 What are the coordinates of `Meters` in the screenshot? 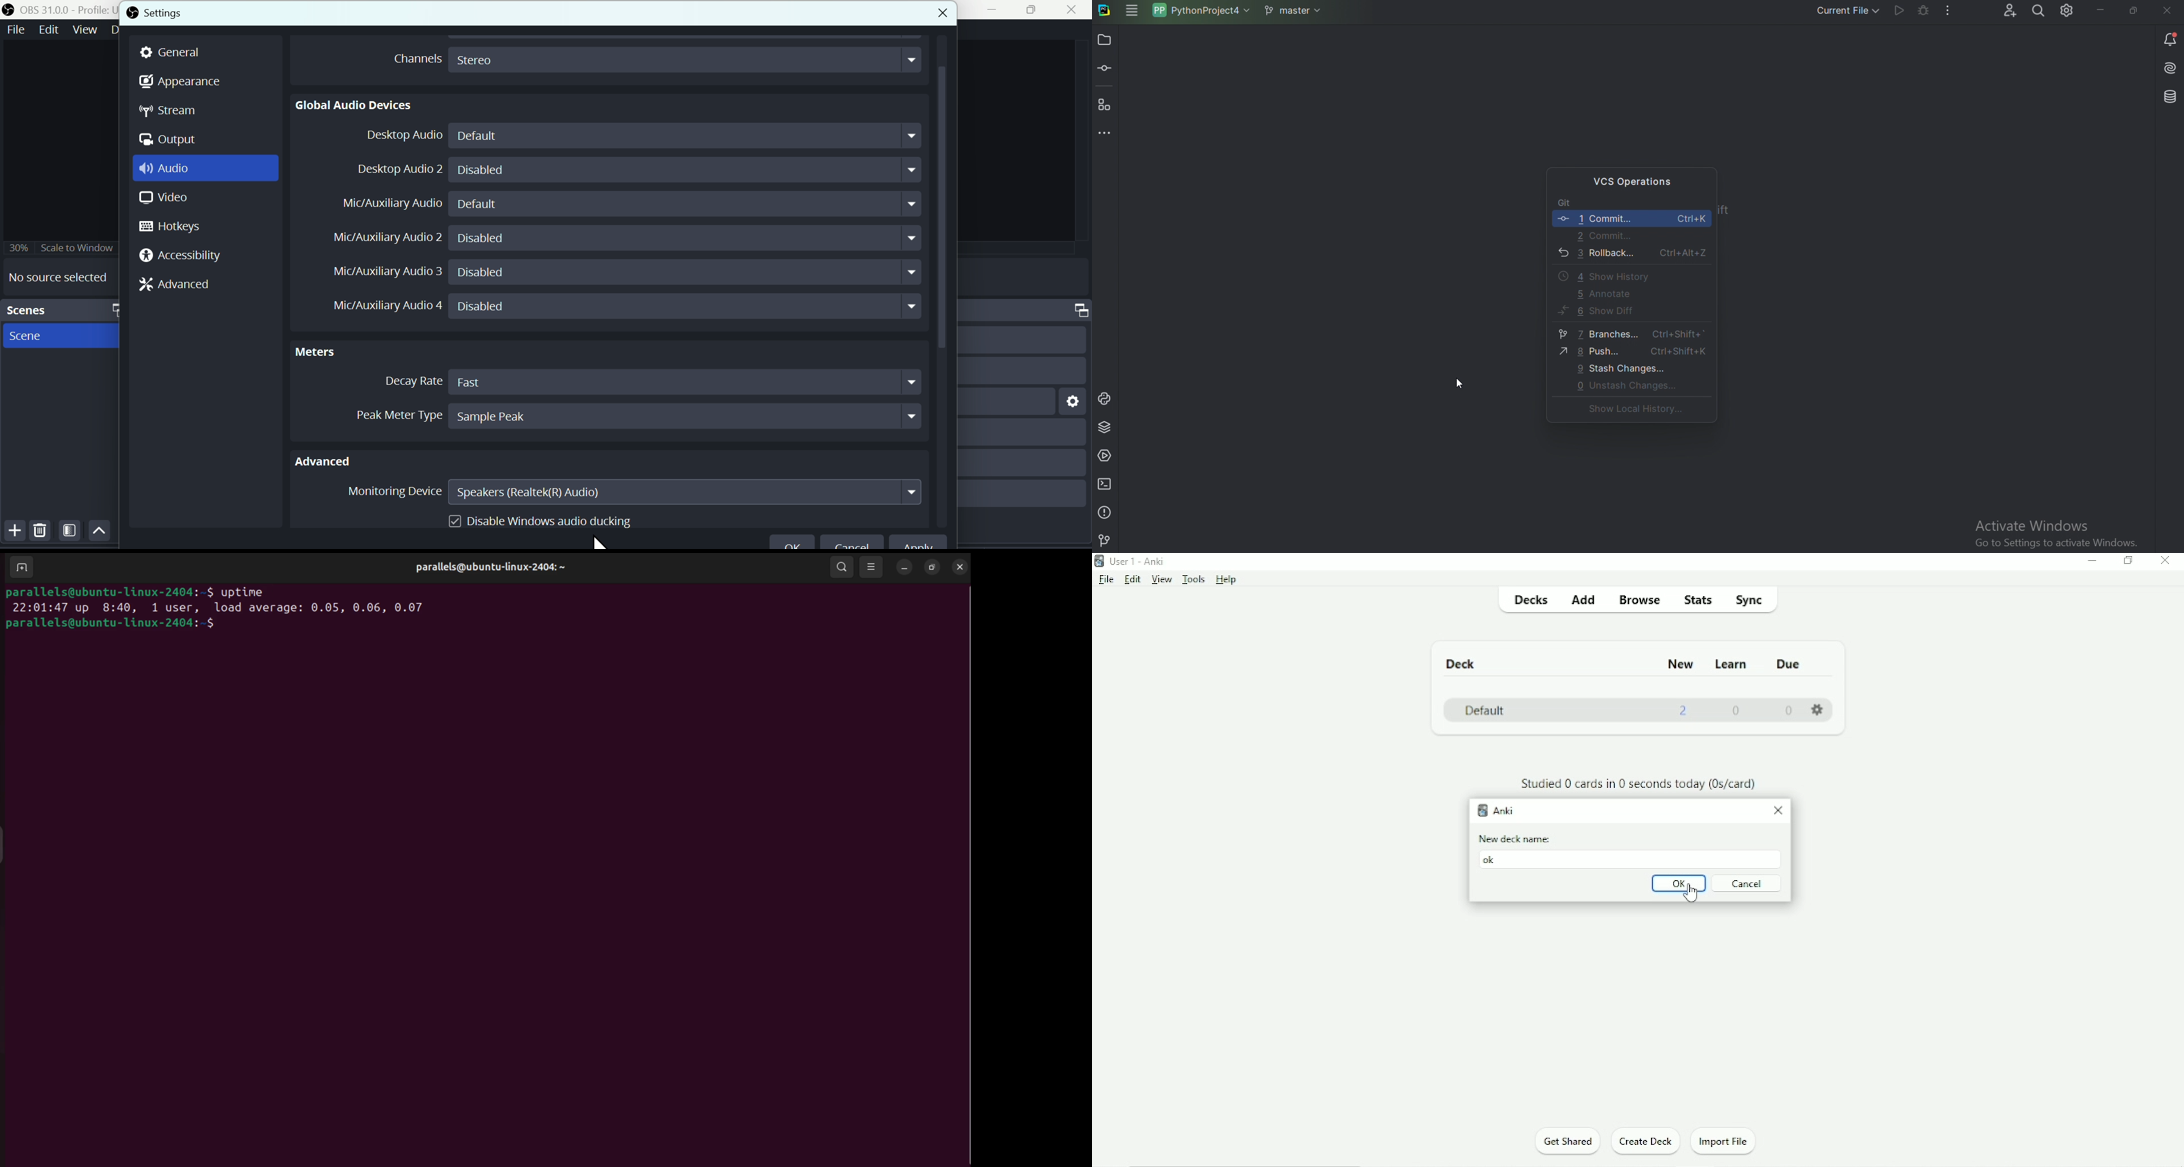 It's located at (324, 350).